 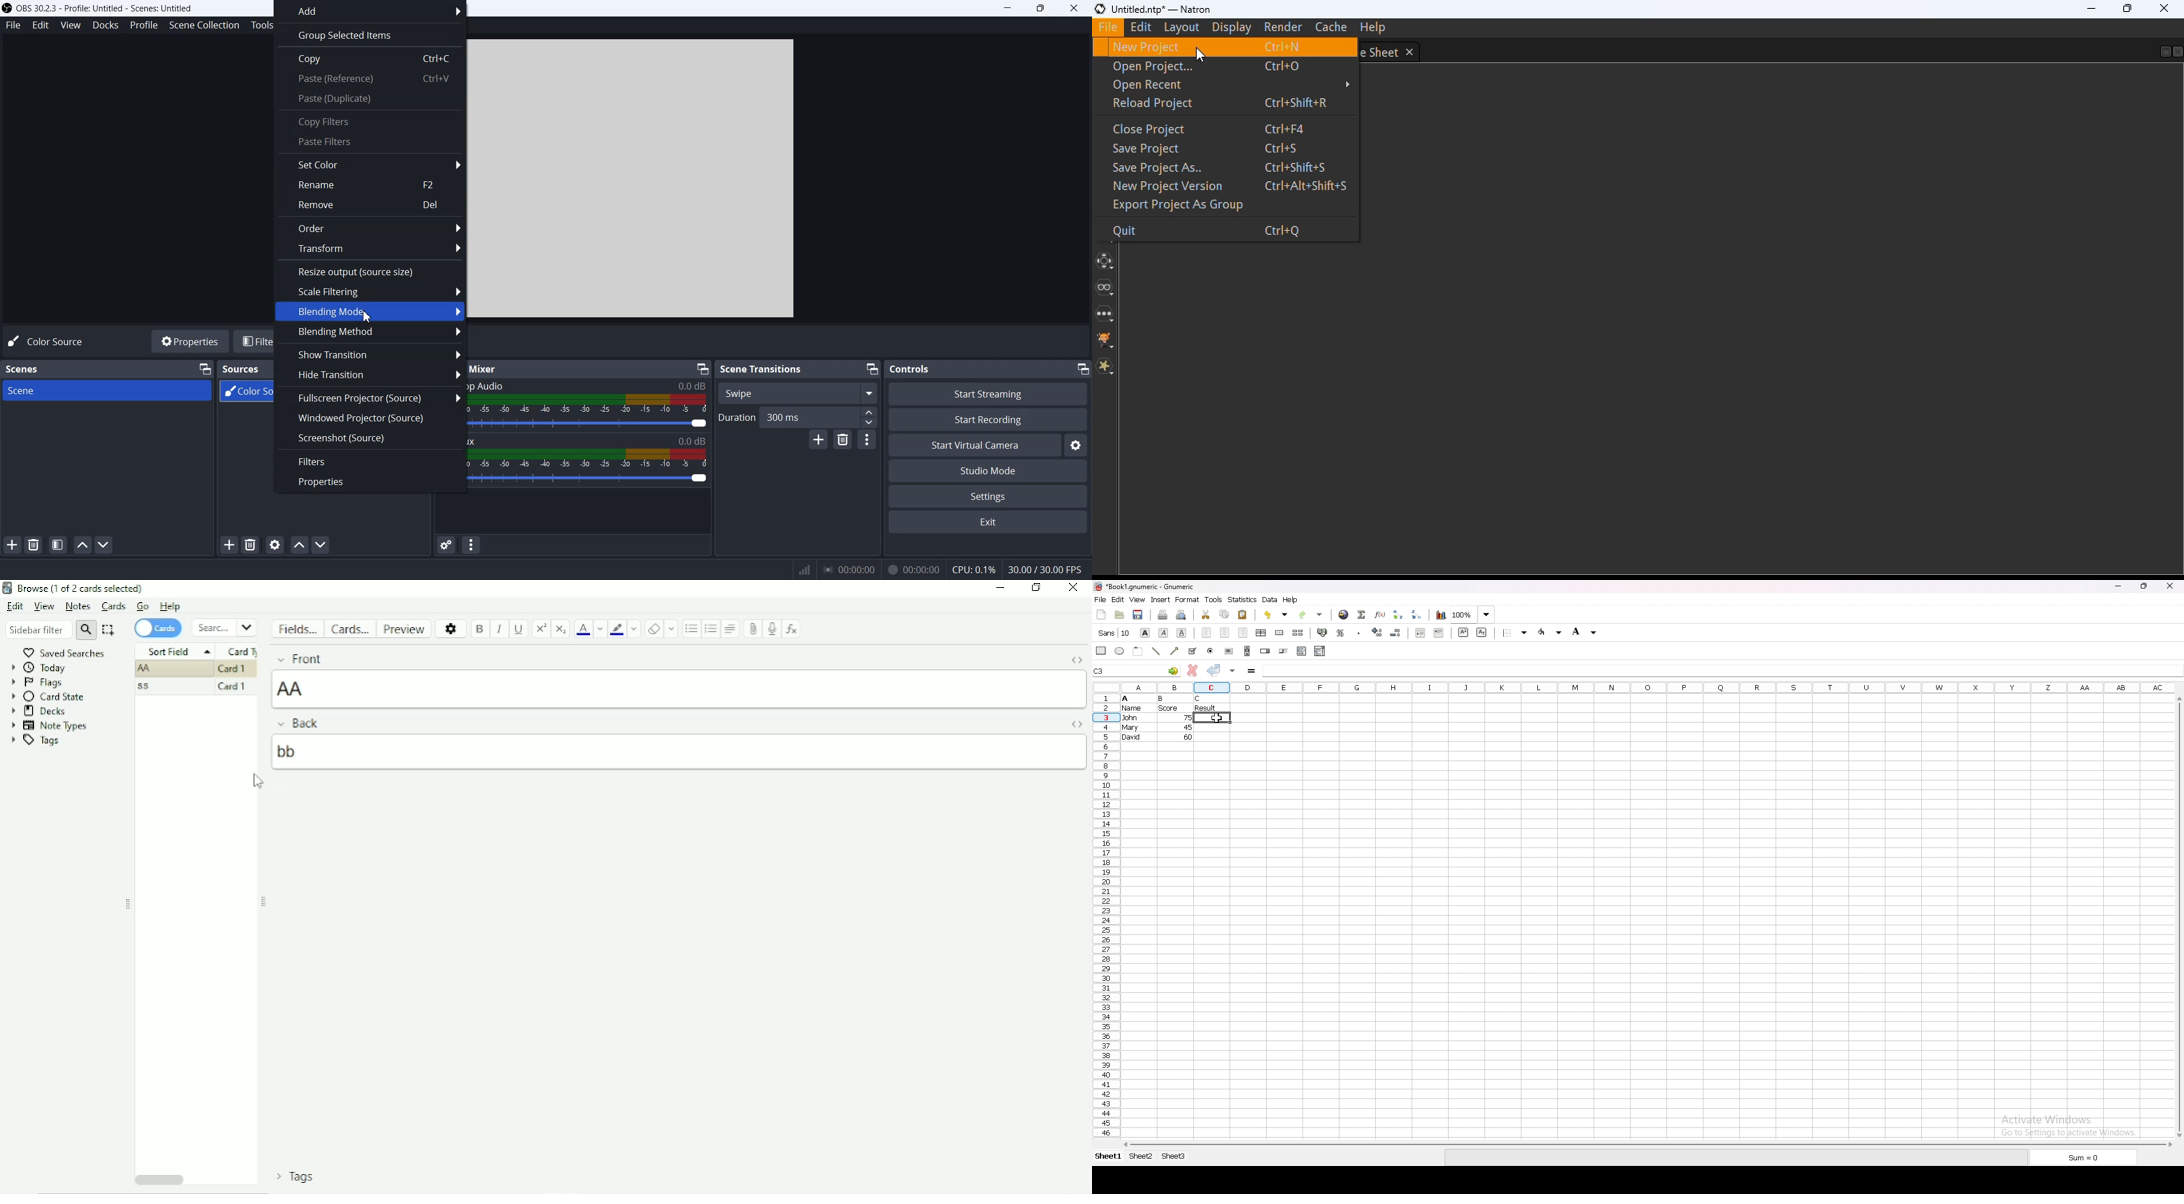 What do you see at coordinates (819, 417) in the screenshot?
I see `300 ms` at bounding box center [819, 417].